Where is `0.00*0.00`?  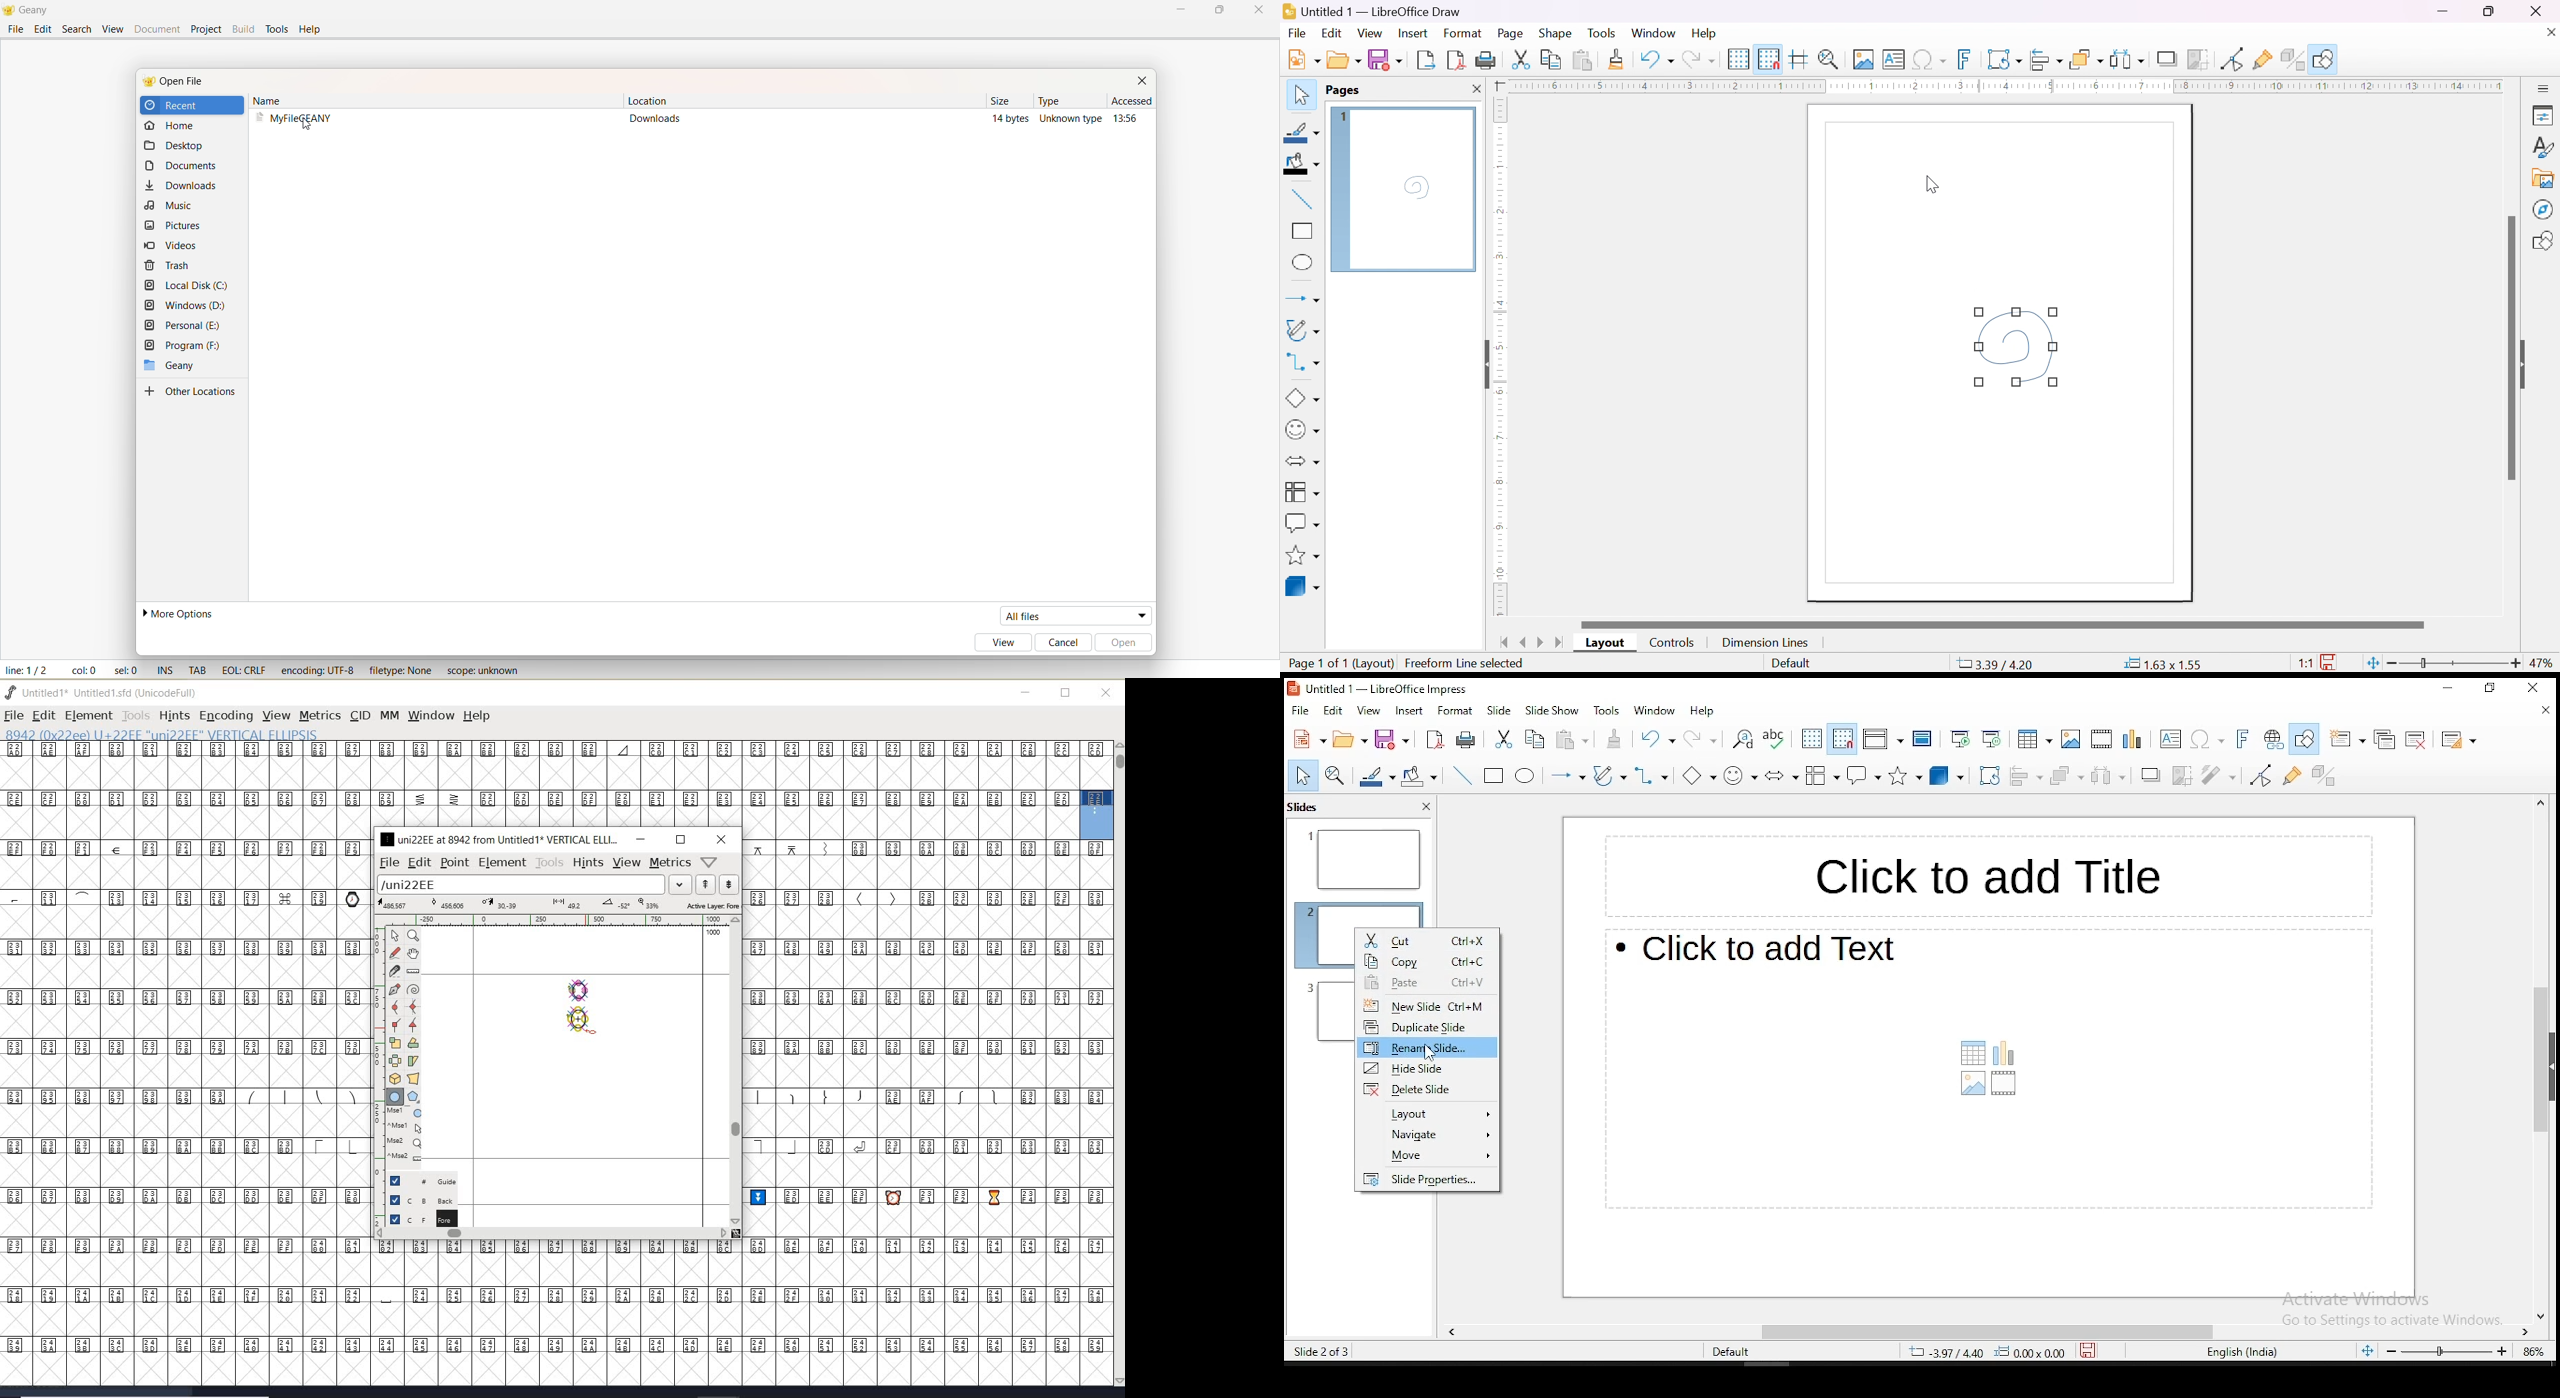 0.00*0.00 is located at coordinates (2164, 663).